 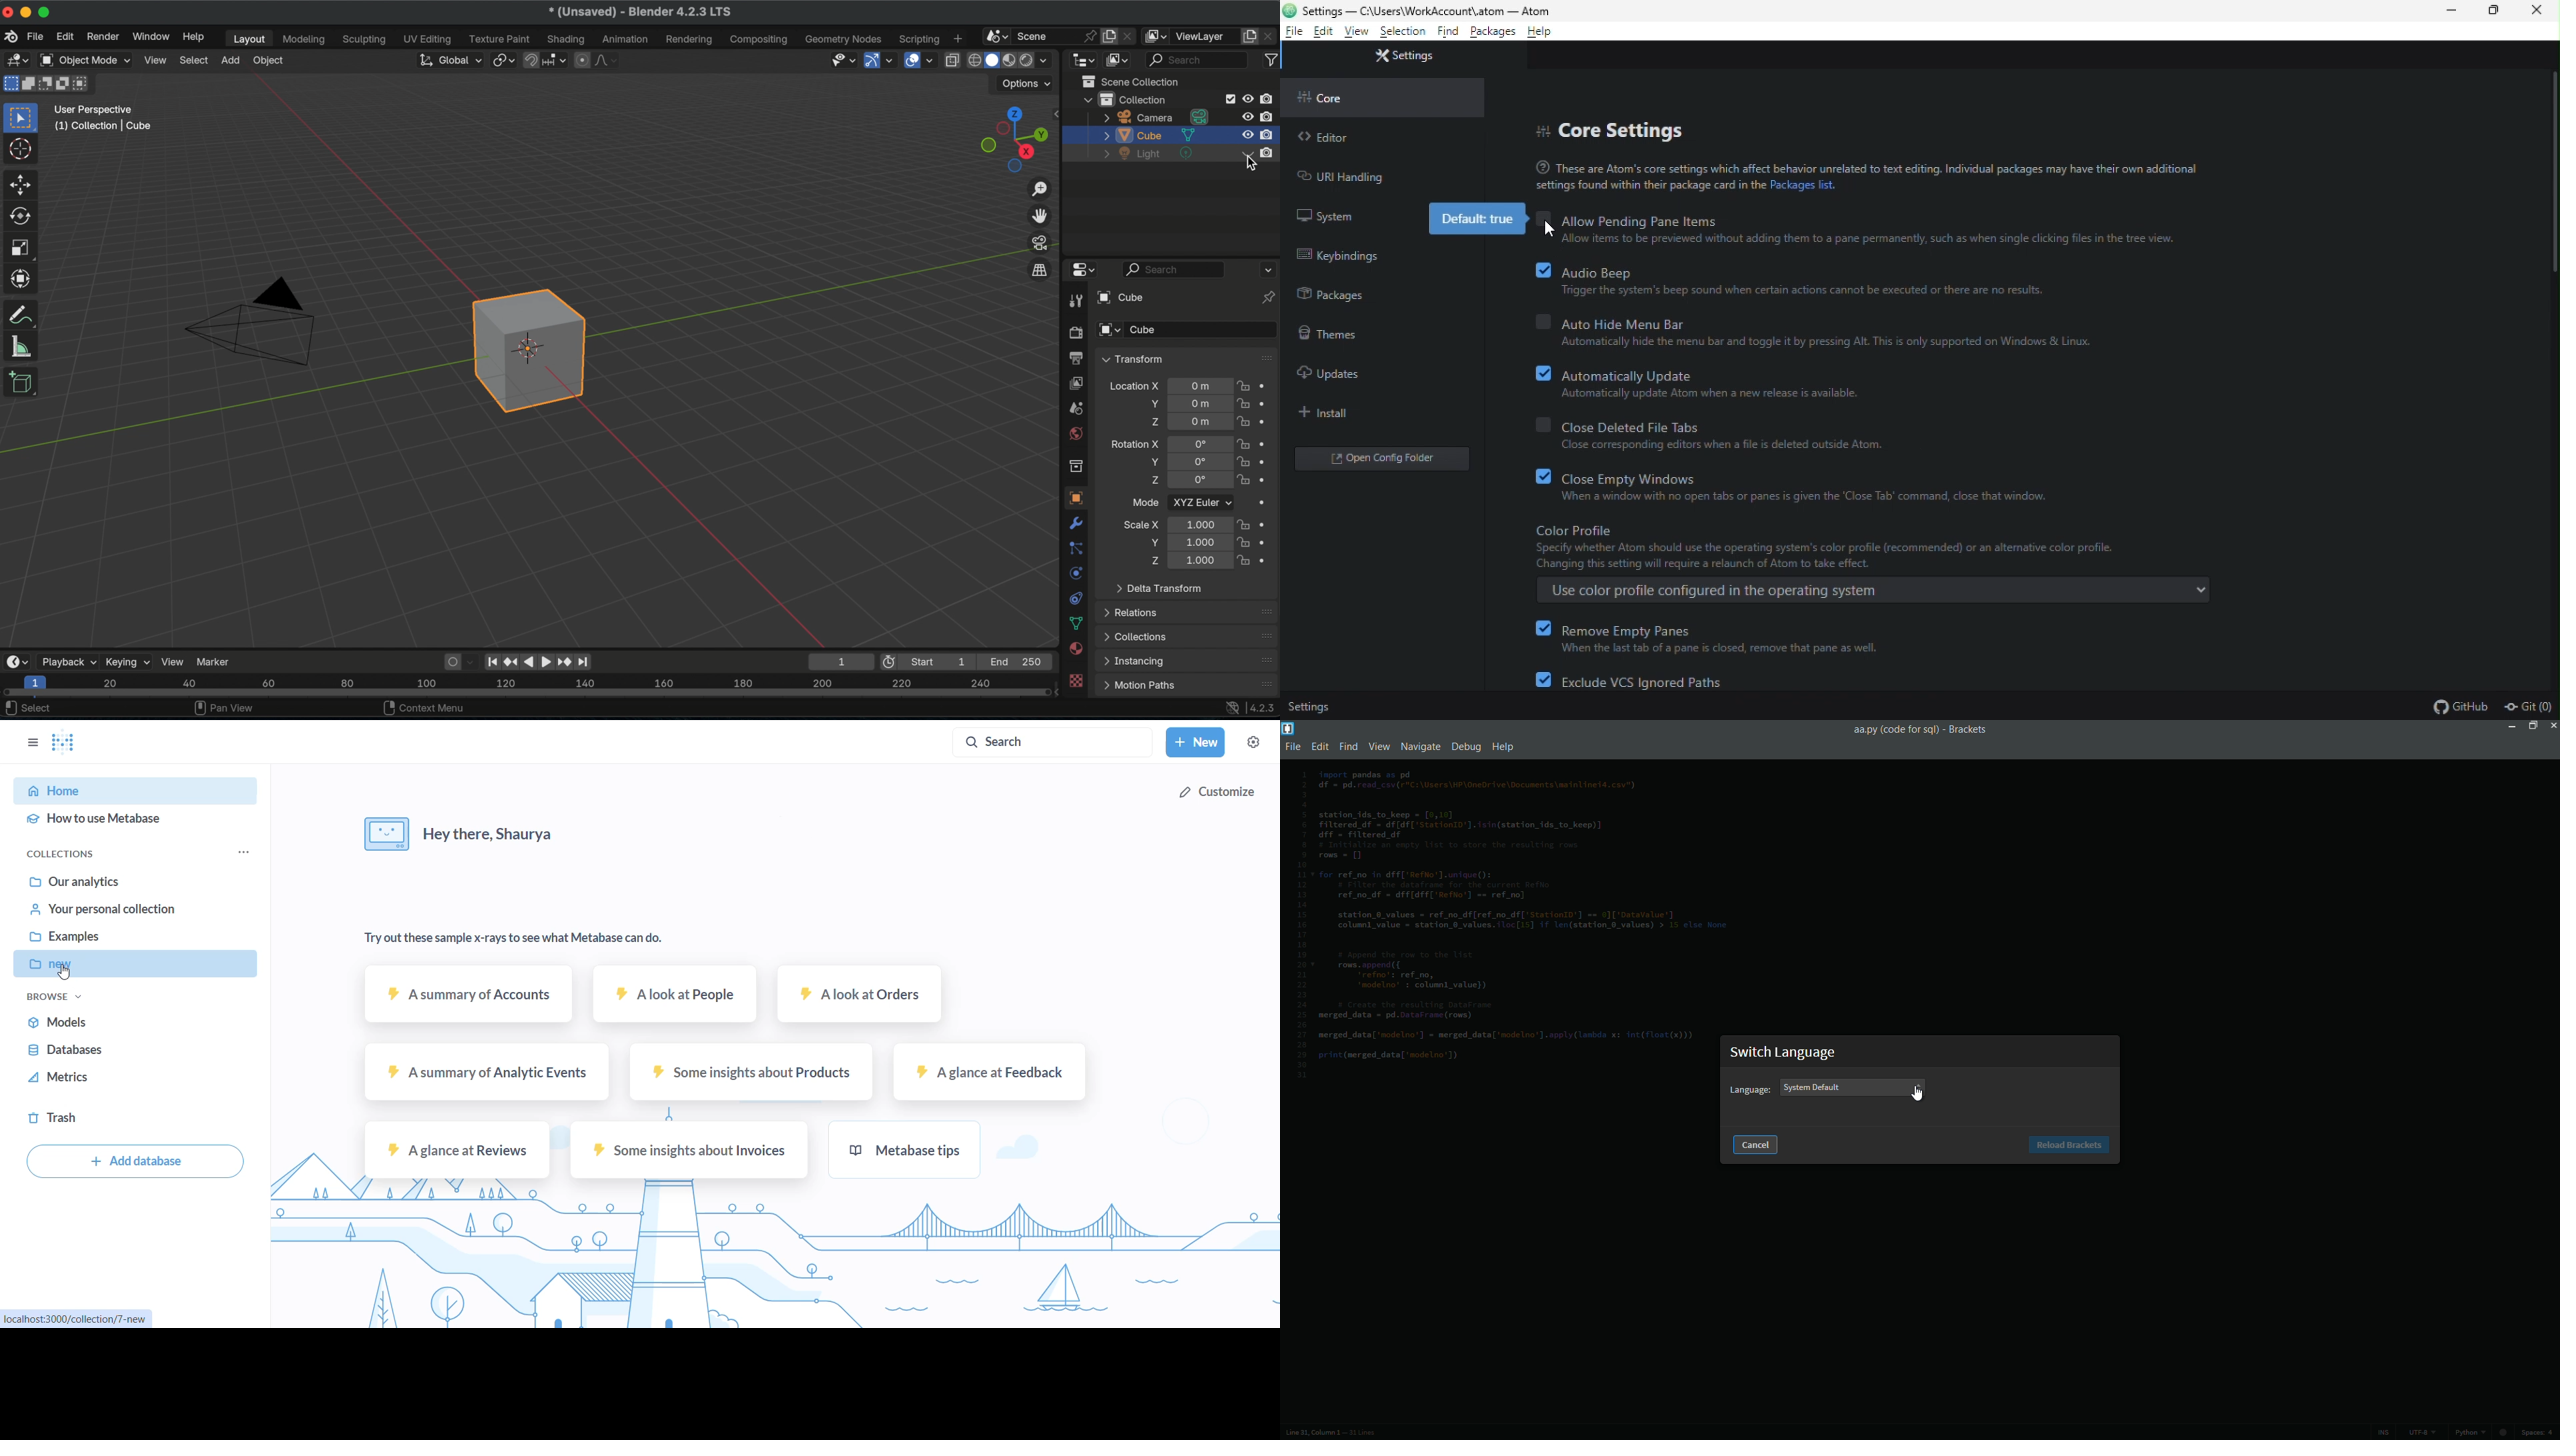 I want to click on disabled close icon, so click(x=9, y=13).